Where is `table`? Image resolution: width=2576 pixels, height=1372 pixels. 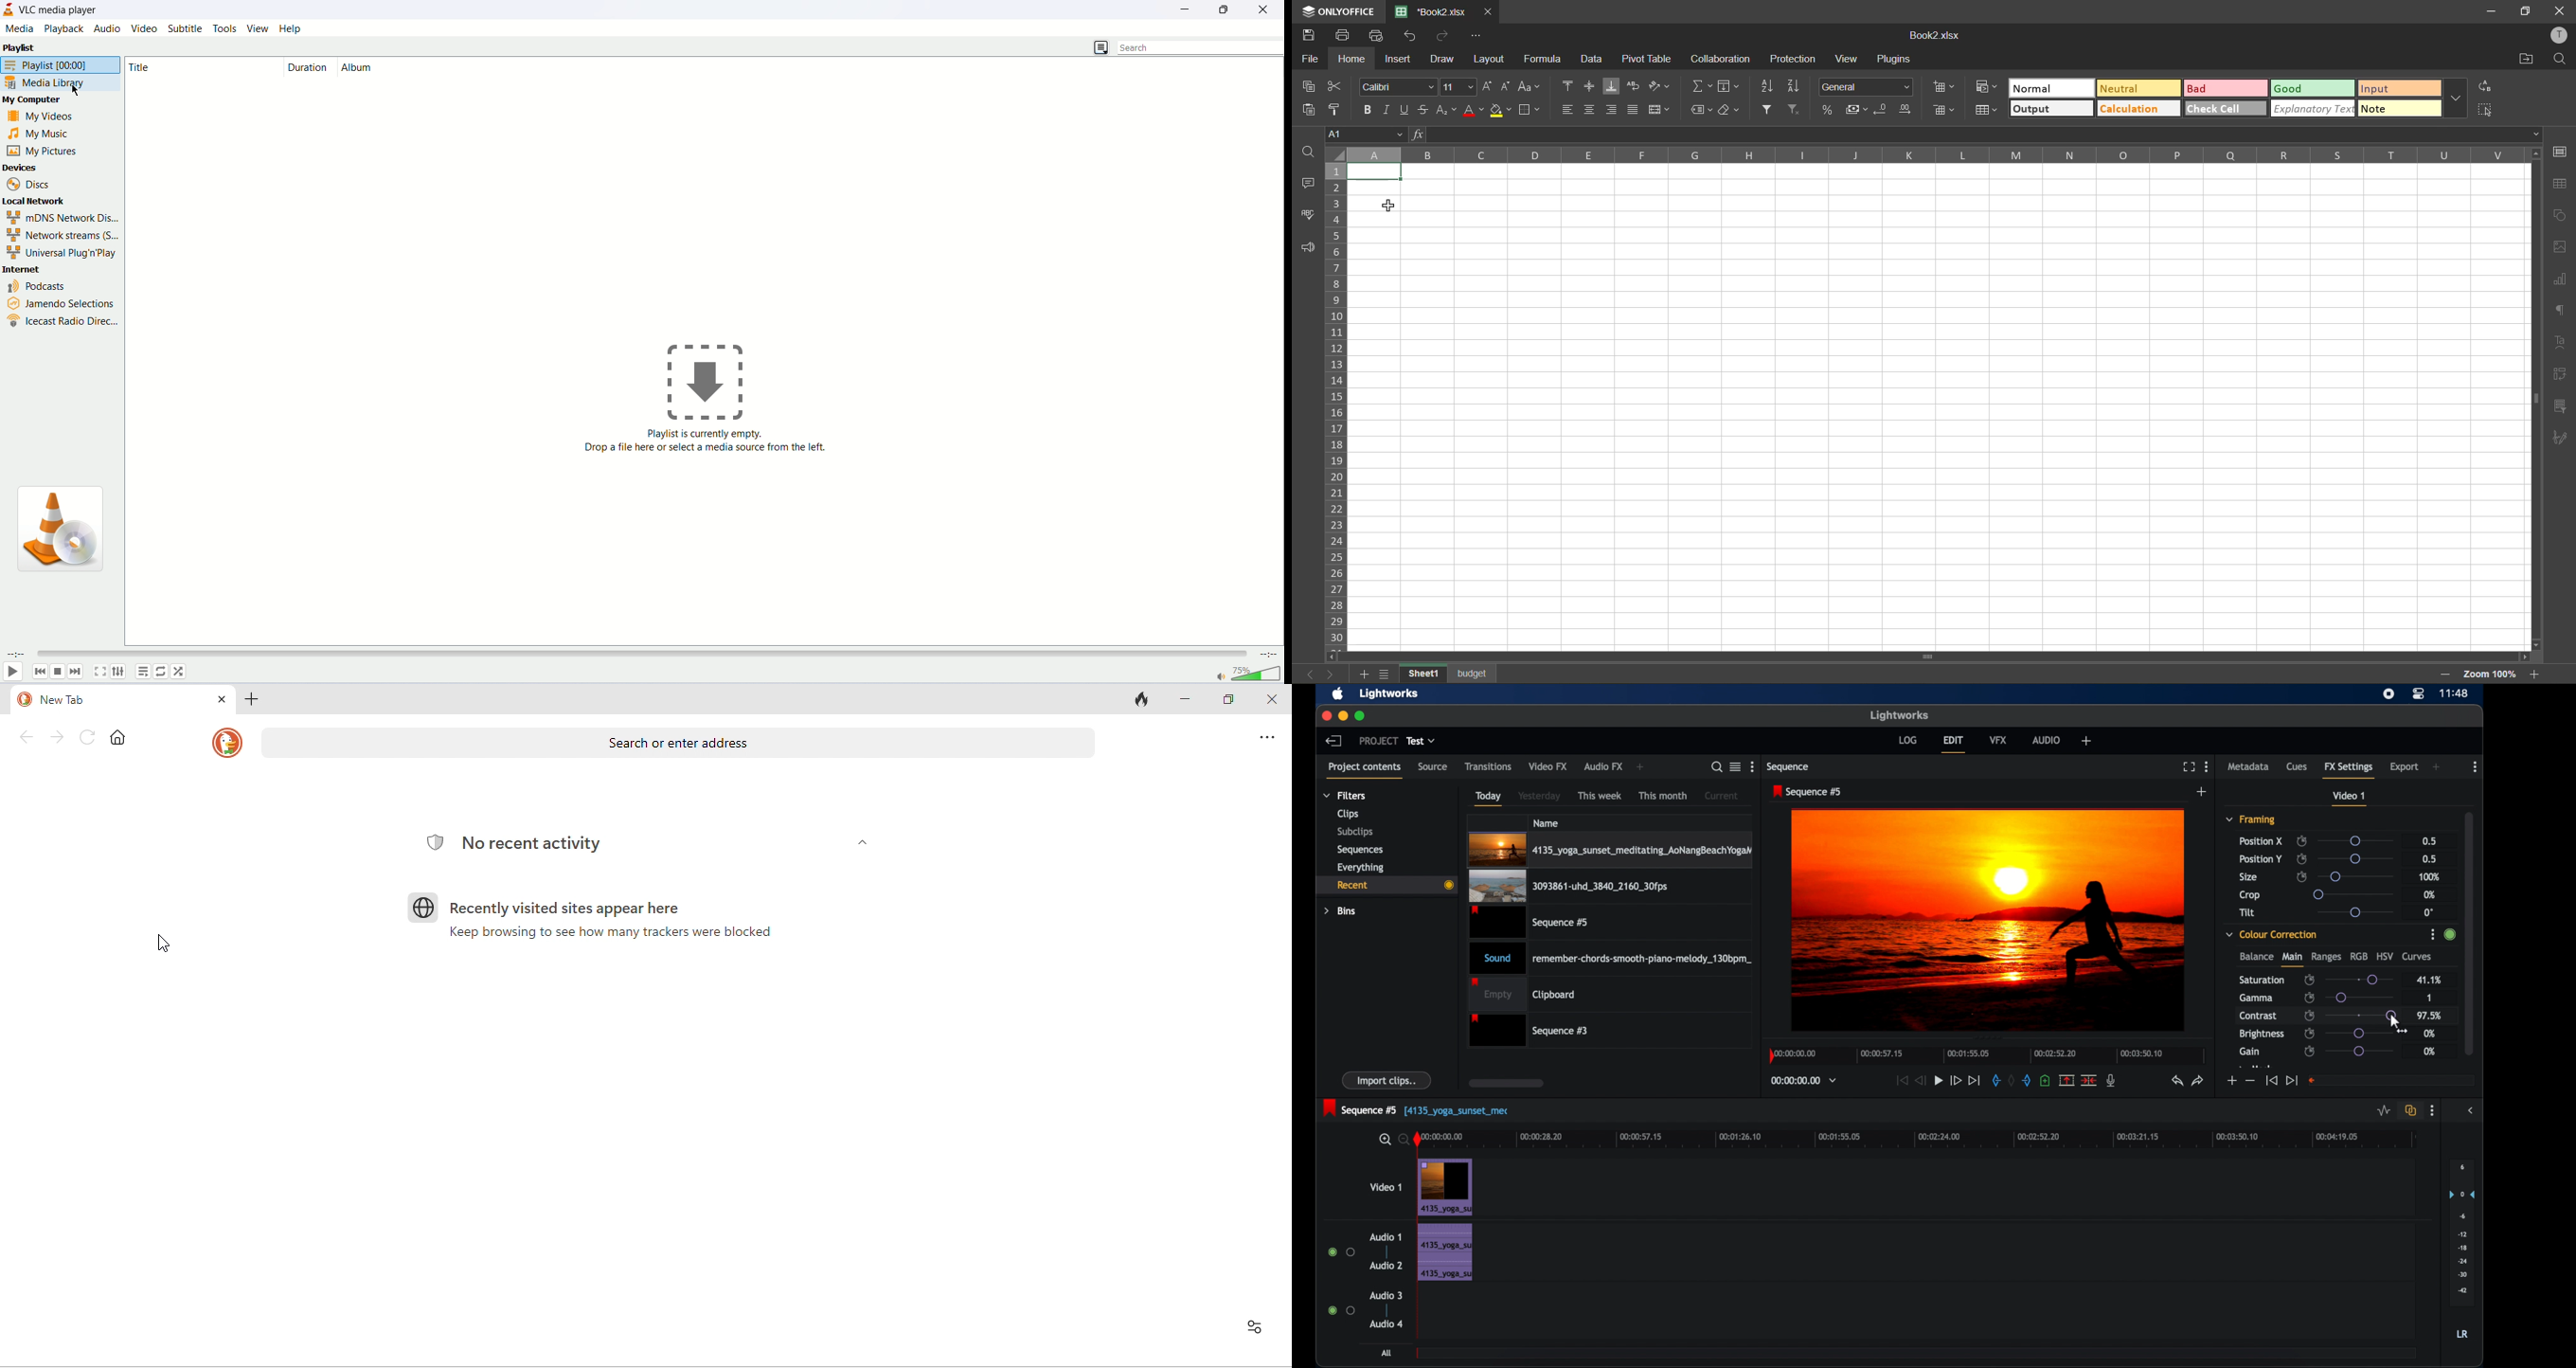 table is located at coordinates (2561, 184).